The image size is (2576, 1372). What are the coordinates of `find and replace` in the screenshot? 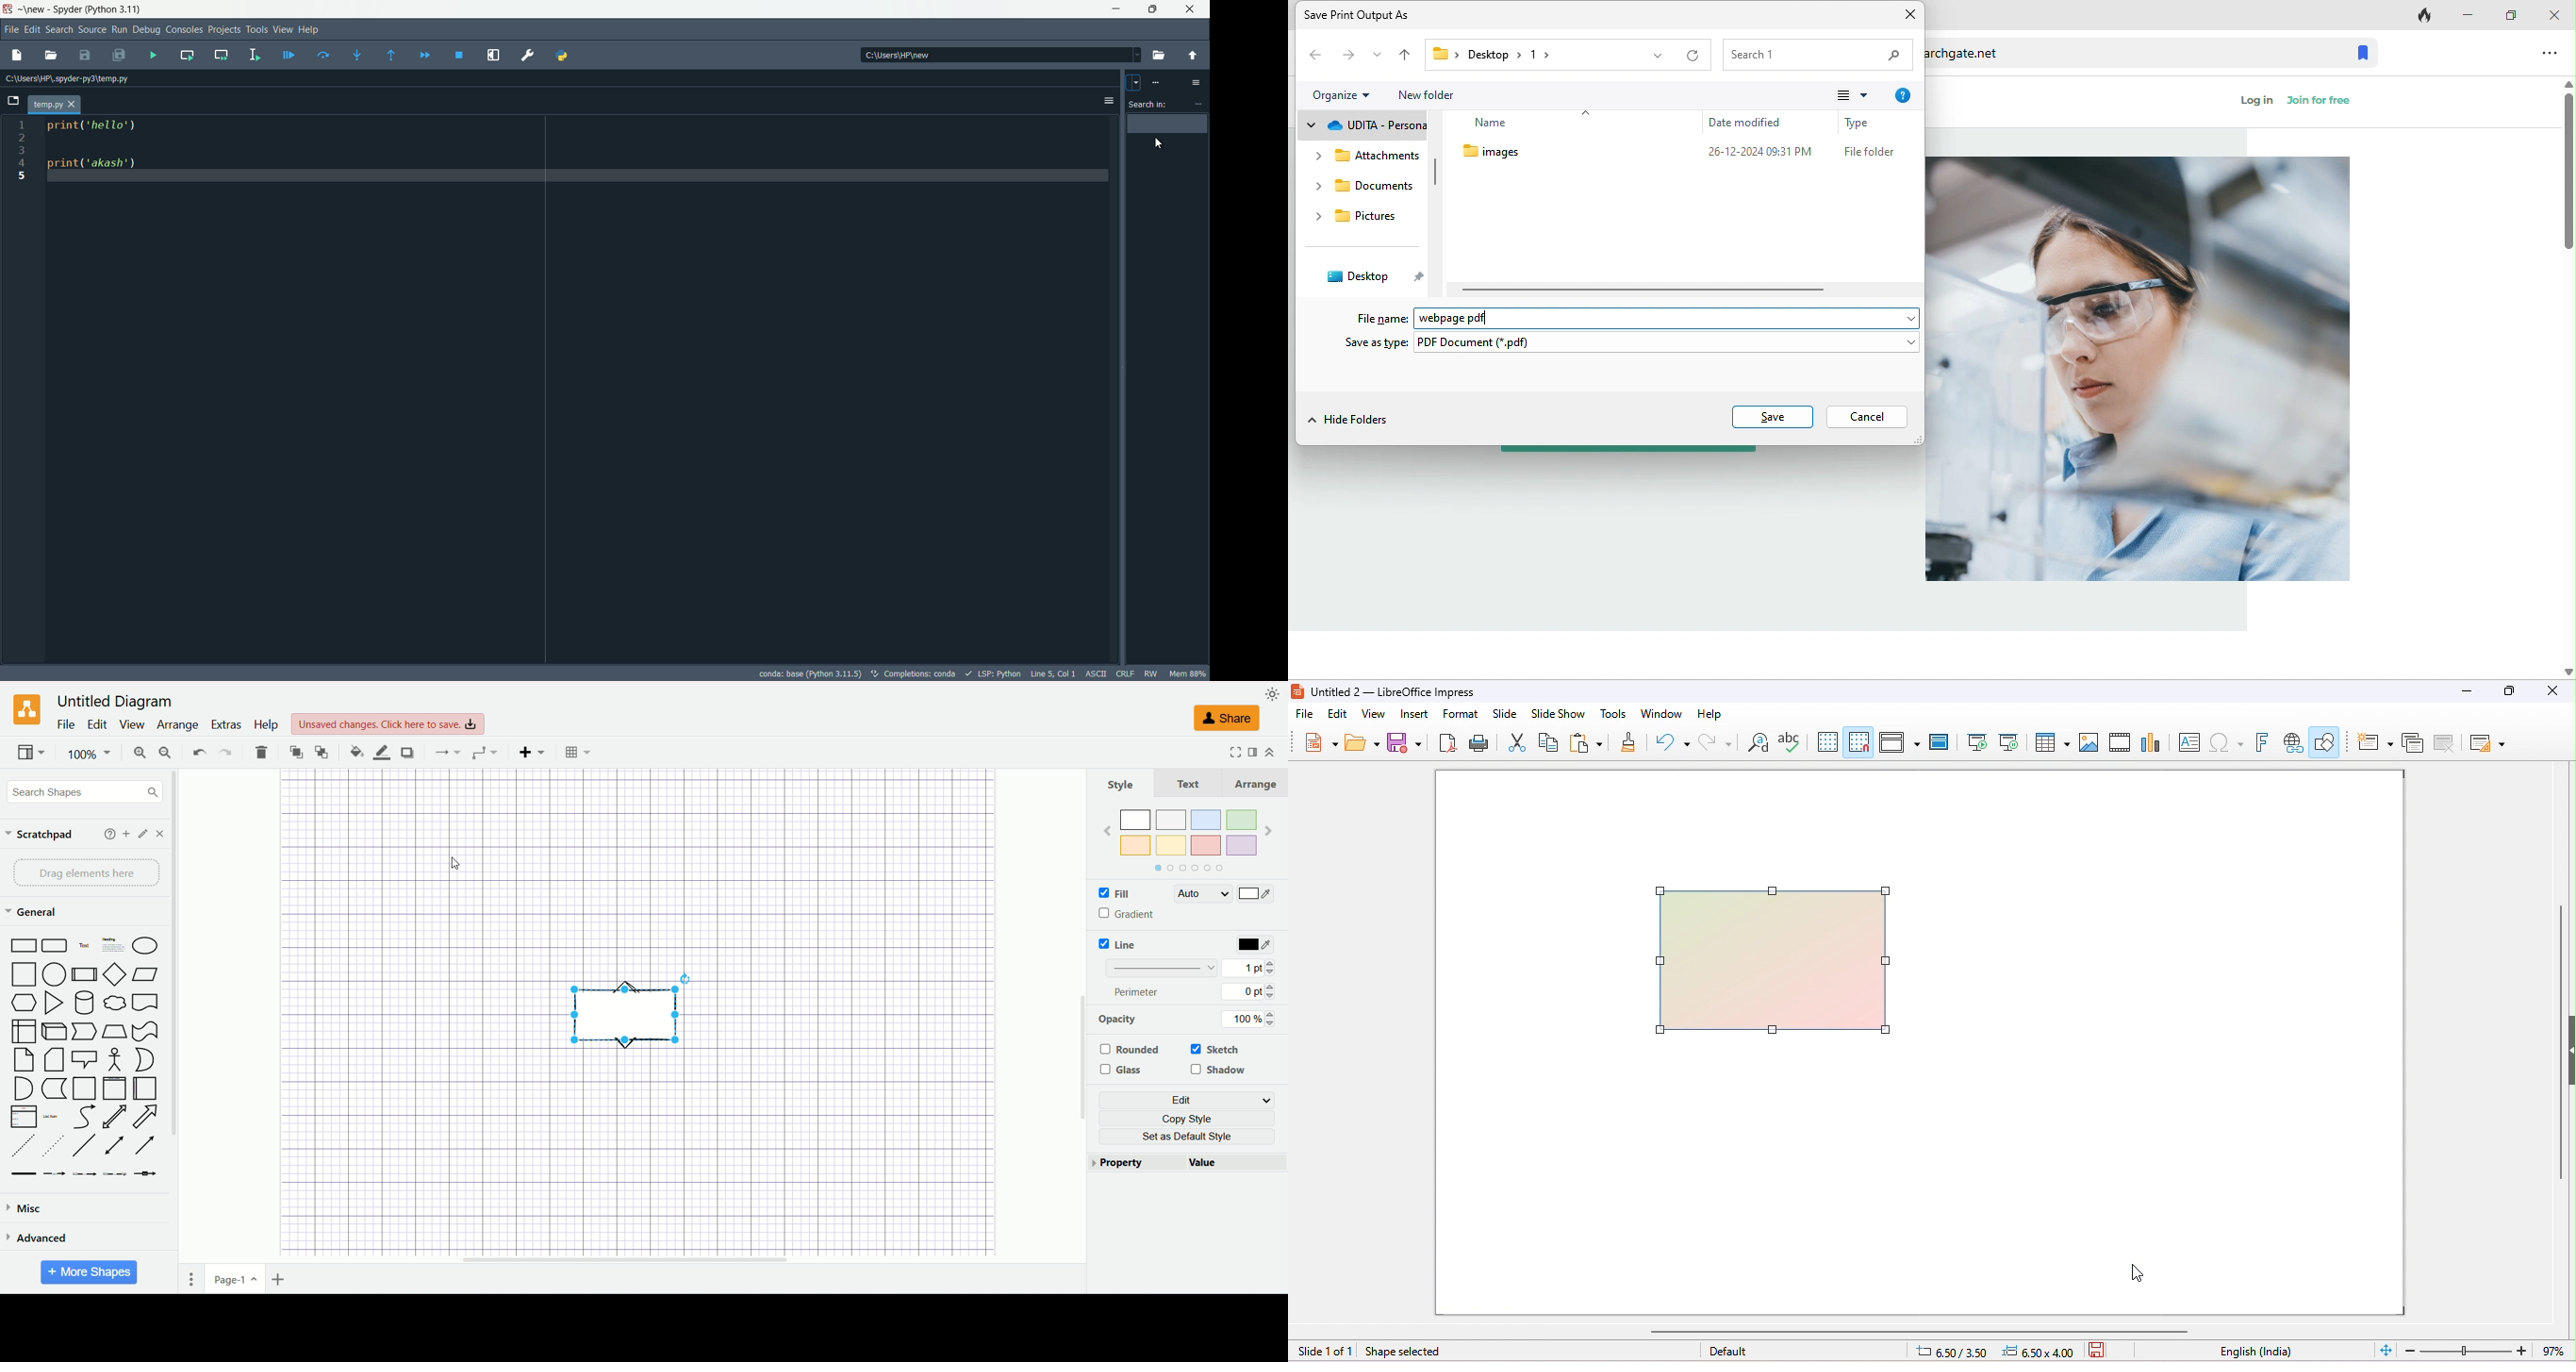 It's located at (1759, 742).